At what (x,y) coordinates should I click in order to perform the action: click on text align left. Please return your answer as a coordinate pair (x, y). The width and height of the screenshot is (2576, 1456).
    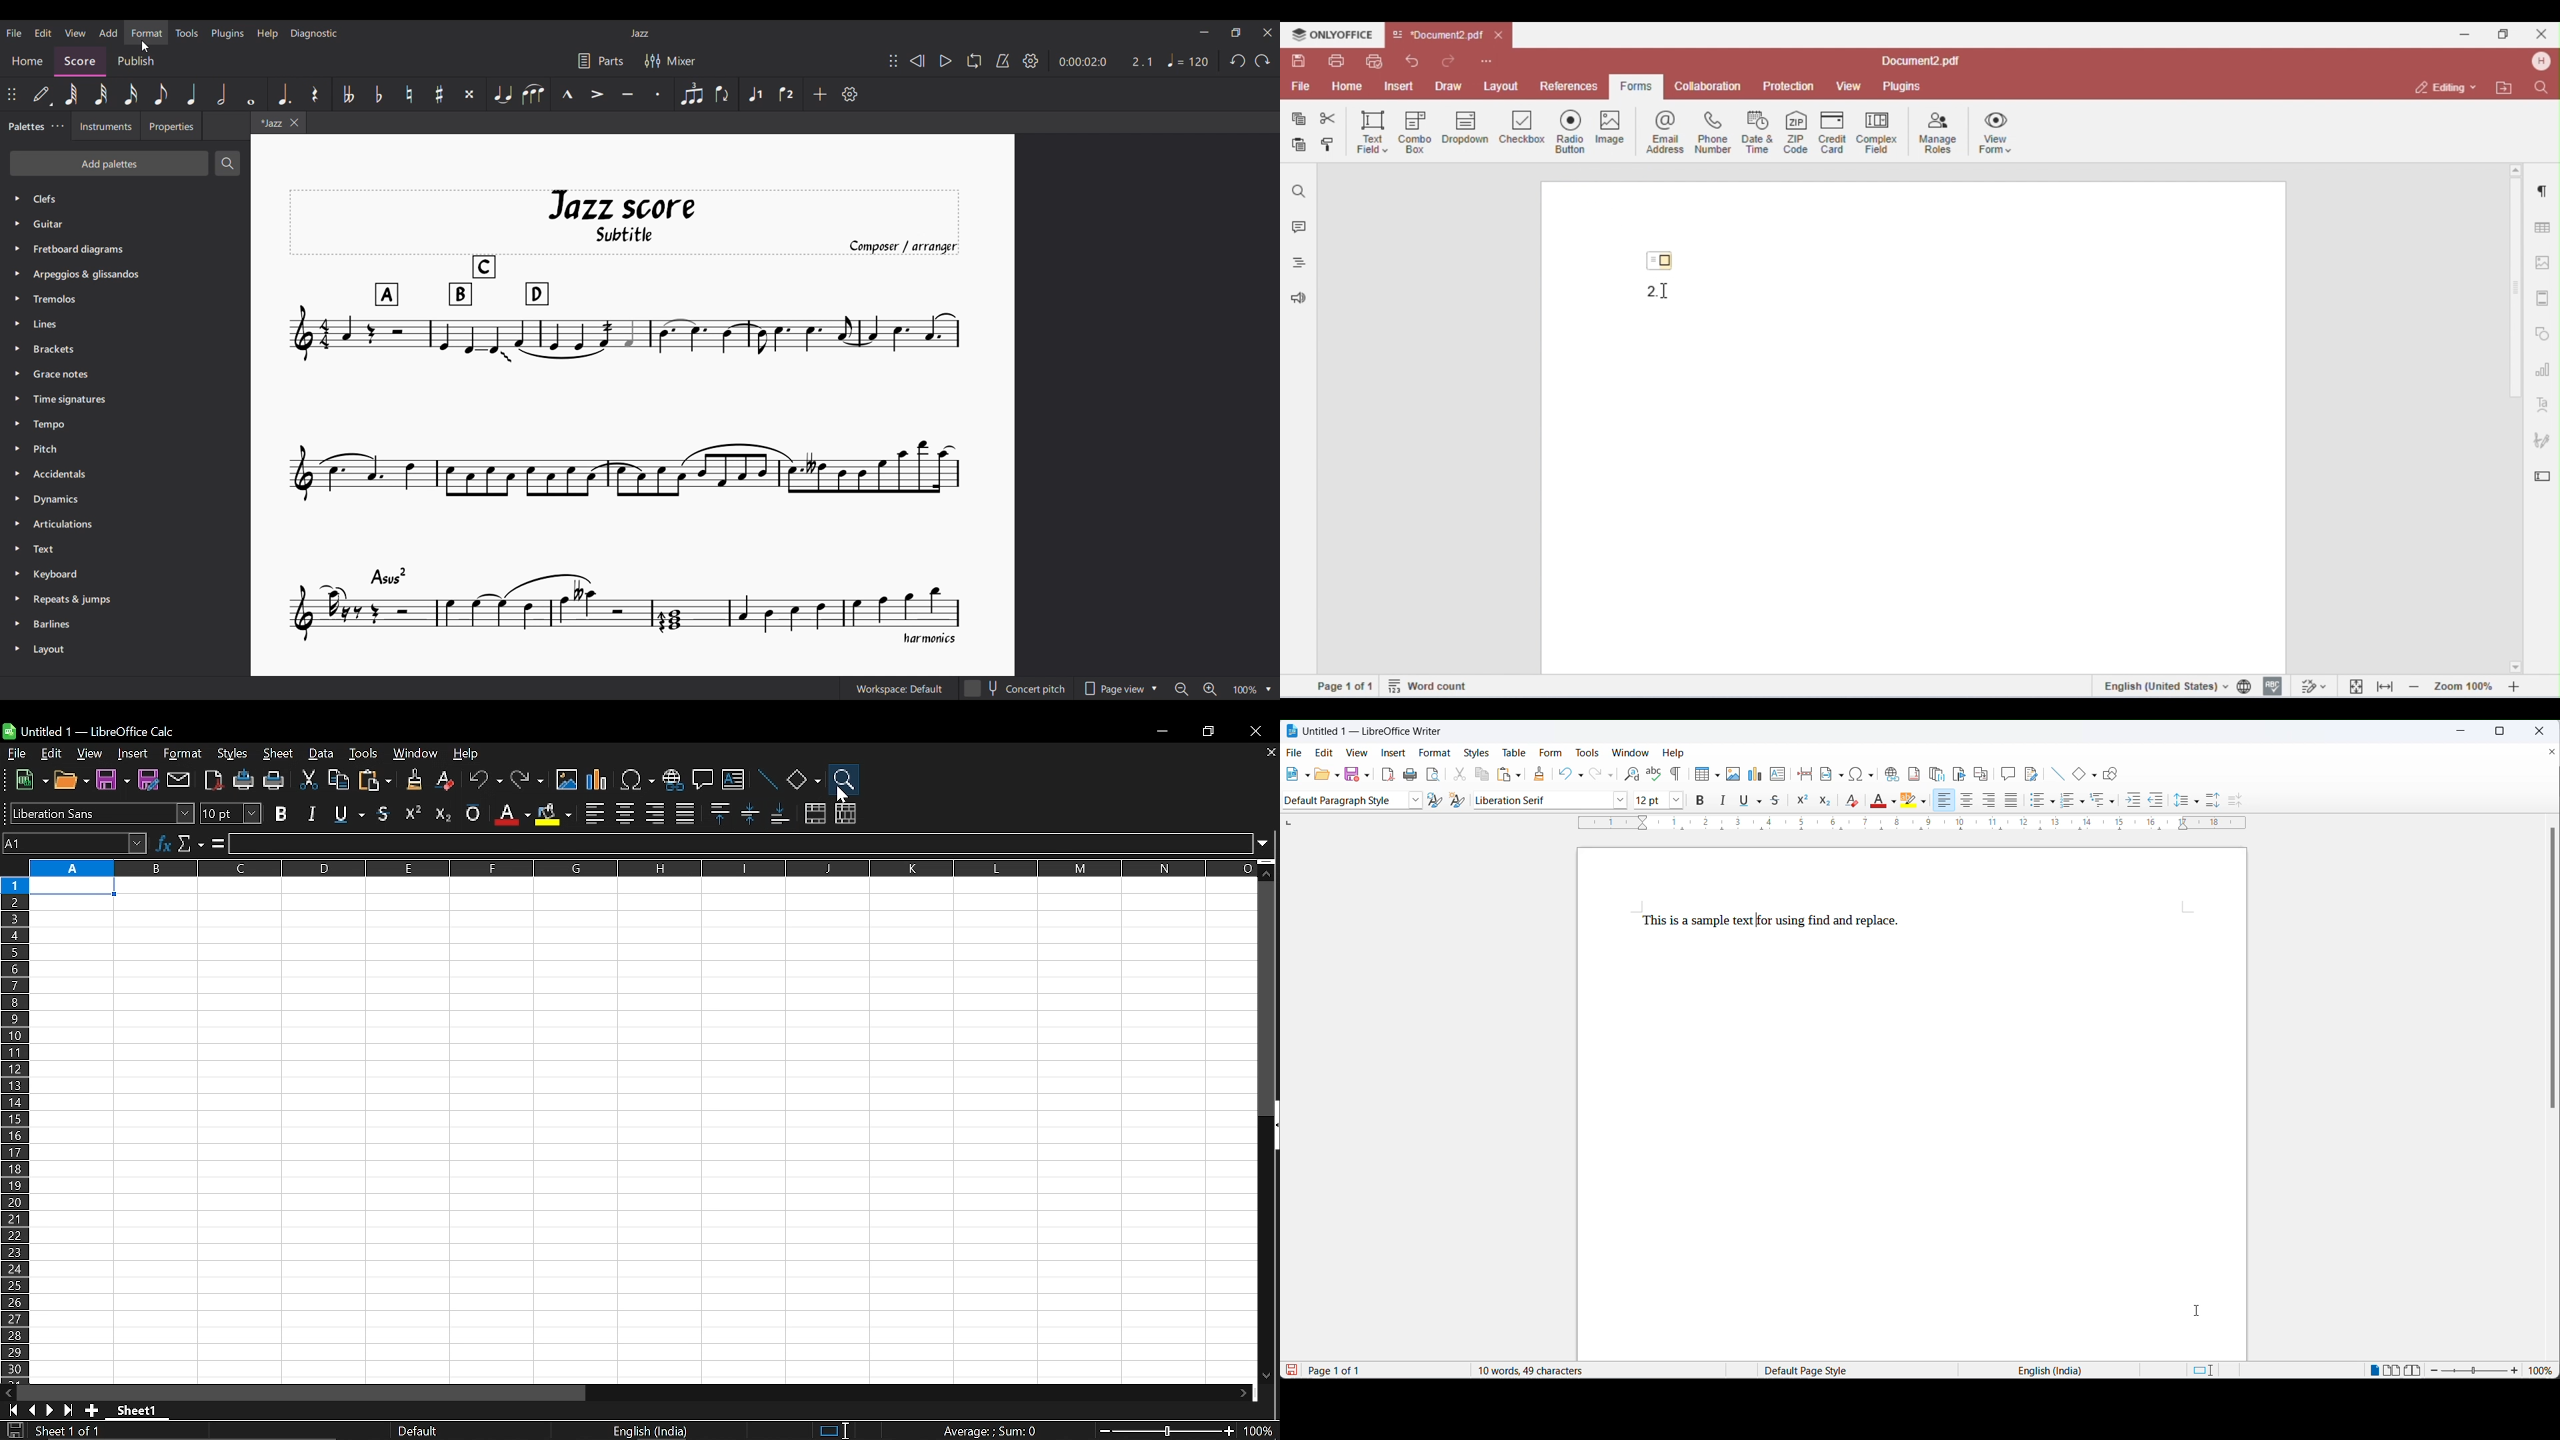
    Looking at the image, I should click on (1943, 801).